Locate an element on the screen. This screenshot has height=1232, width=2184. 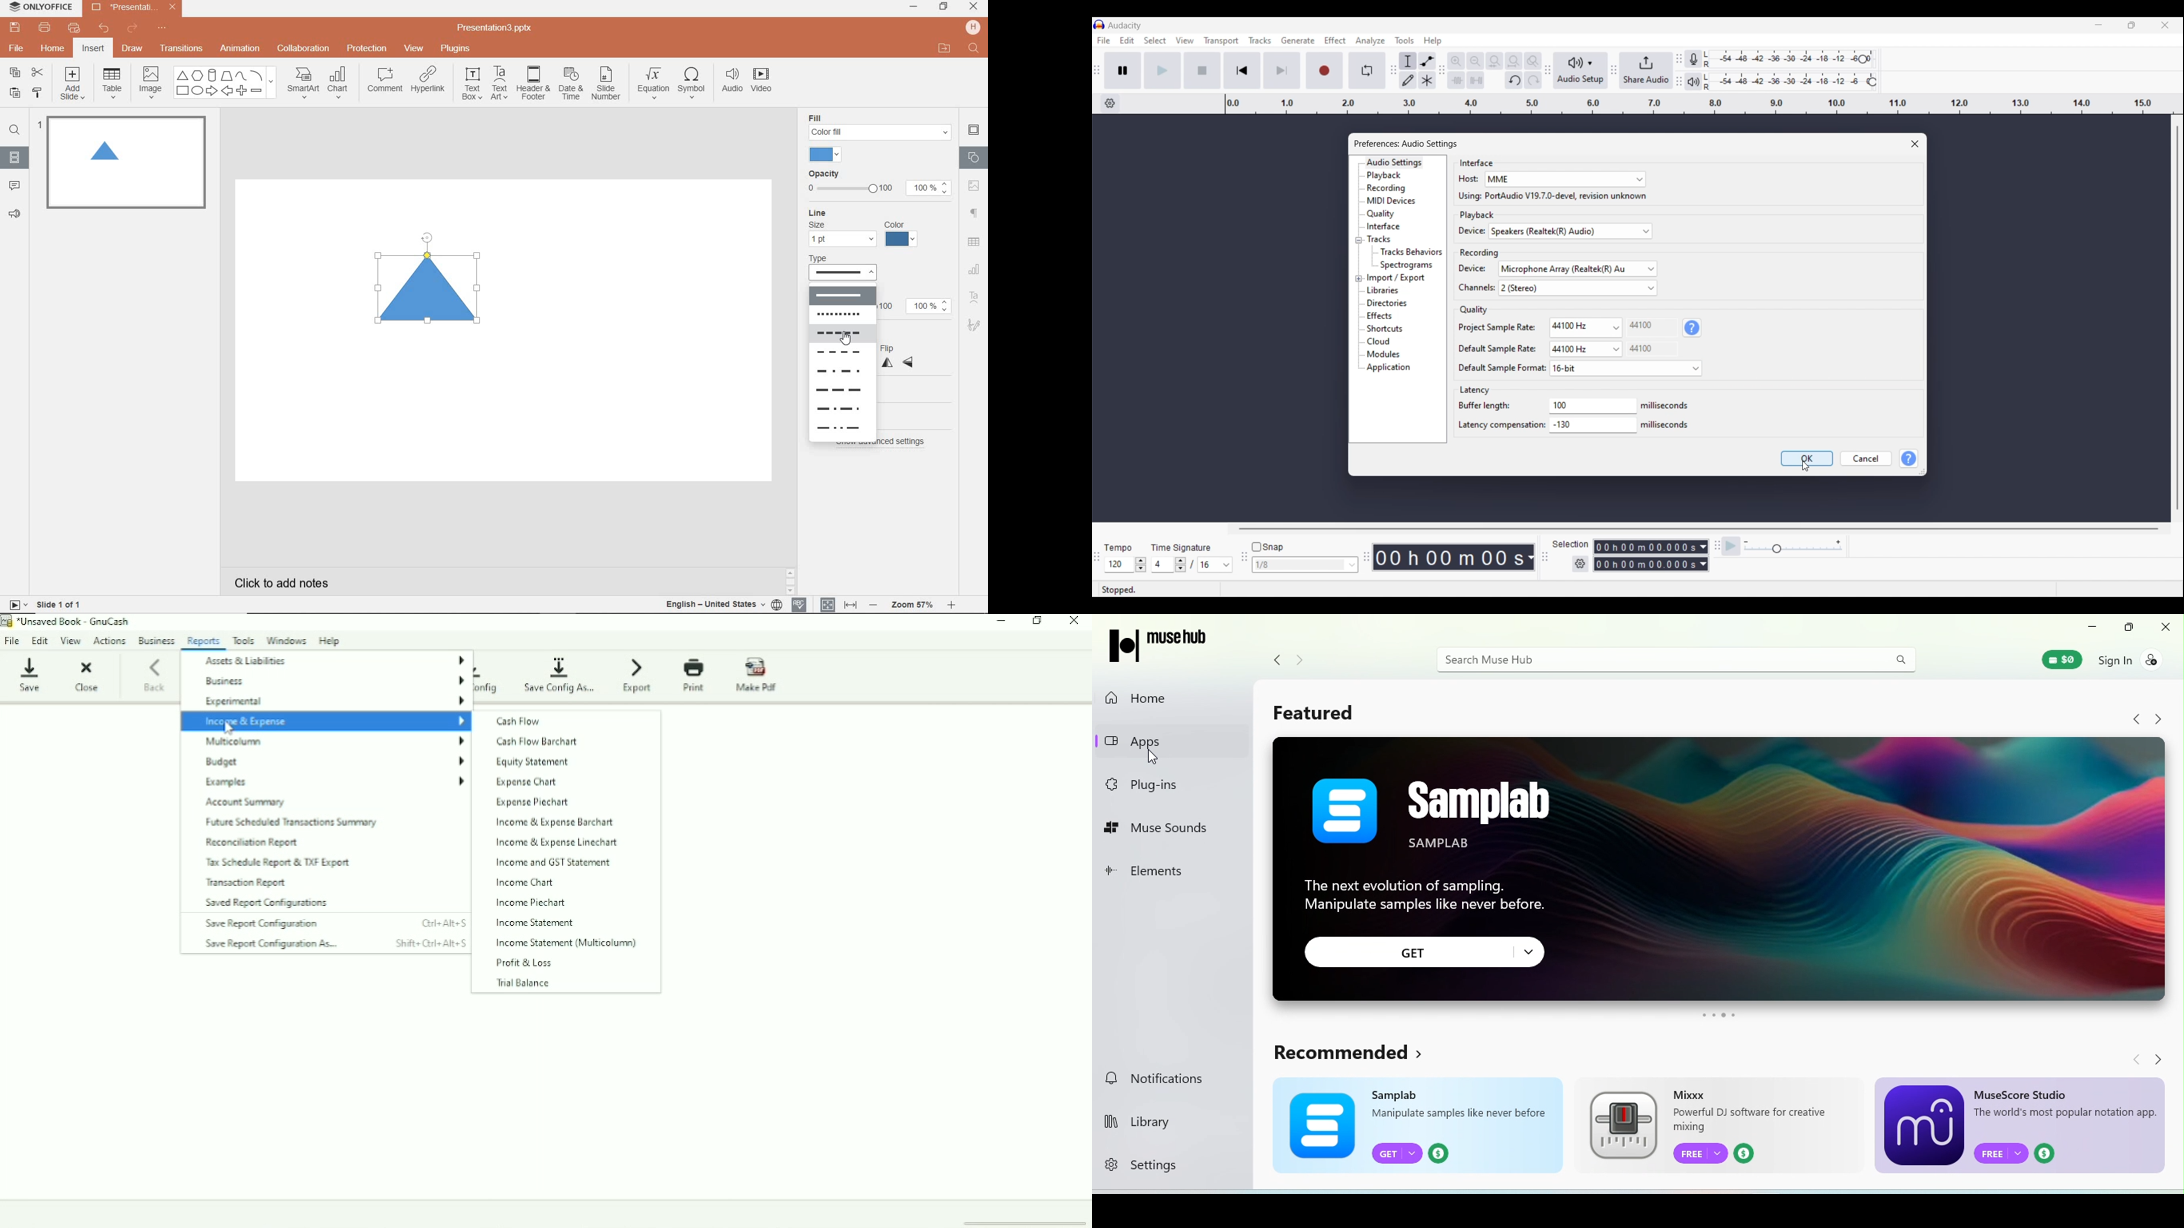
Cursor is located at coordinates (1154, 758).